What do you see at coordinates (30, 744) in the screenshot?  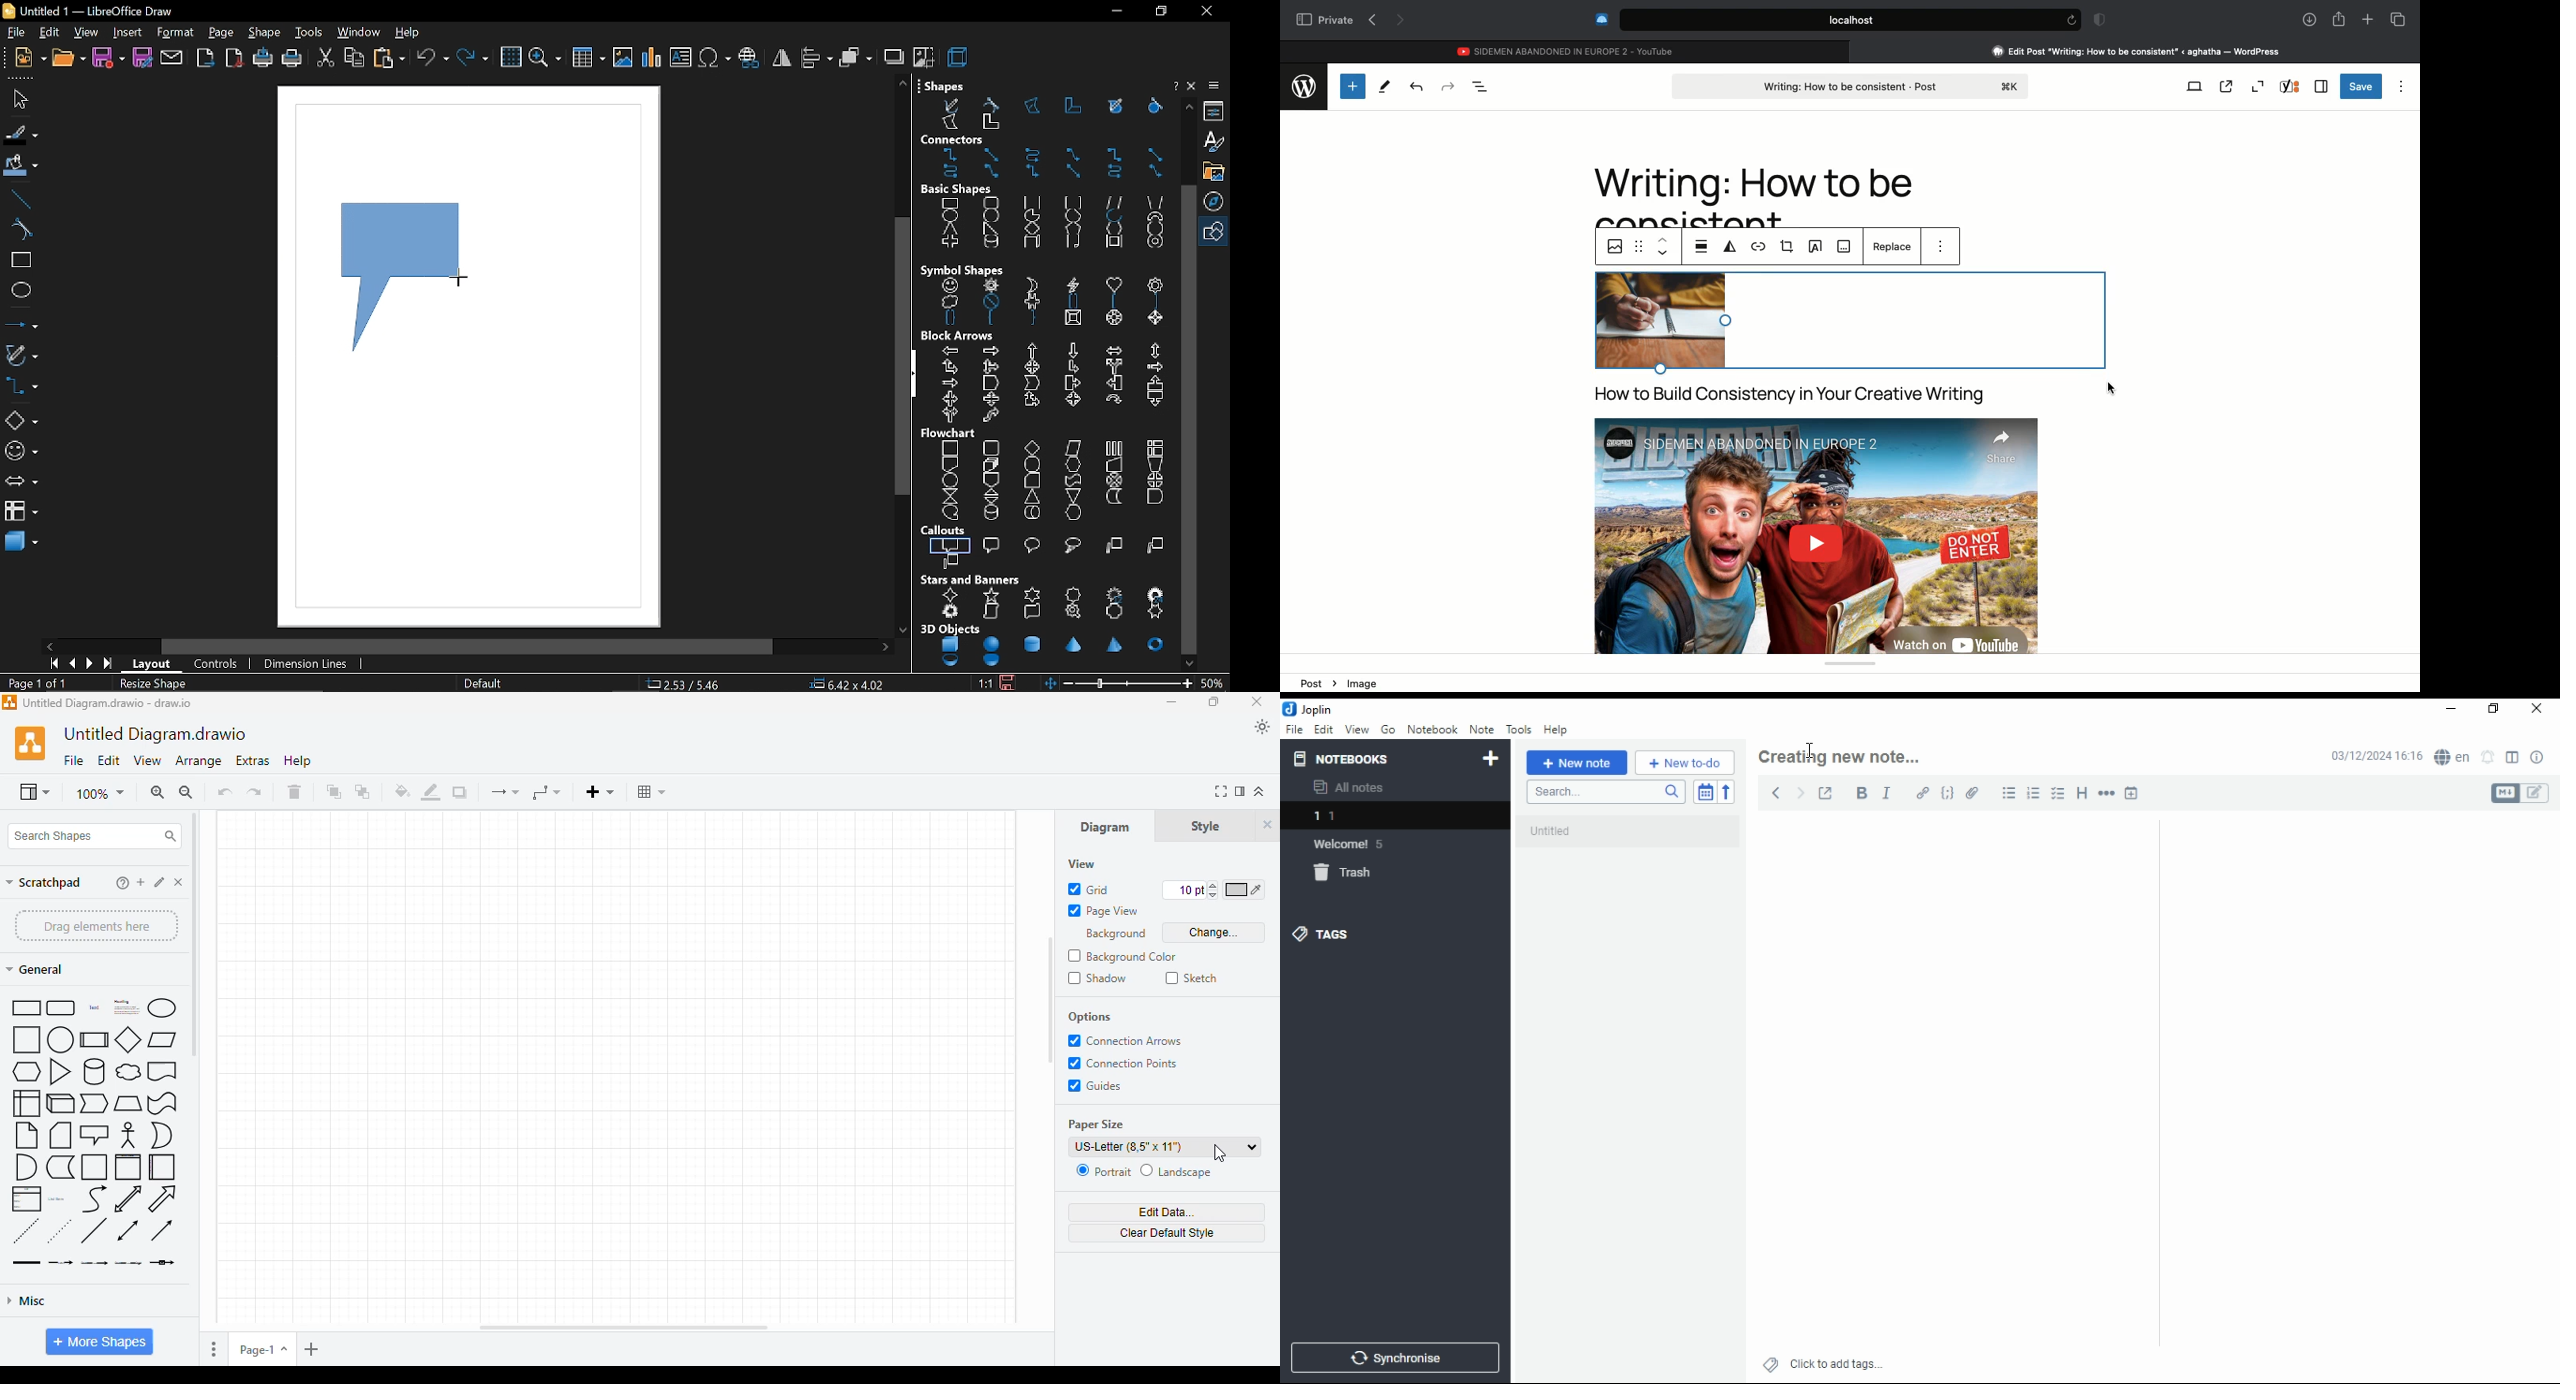 I see `logo` at bounding box center [30, 744].